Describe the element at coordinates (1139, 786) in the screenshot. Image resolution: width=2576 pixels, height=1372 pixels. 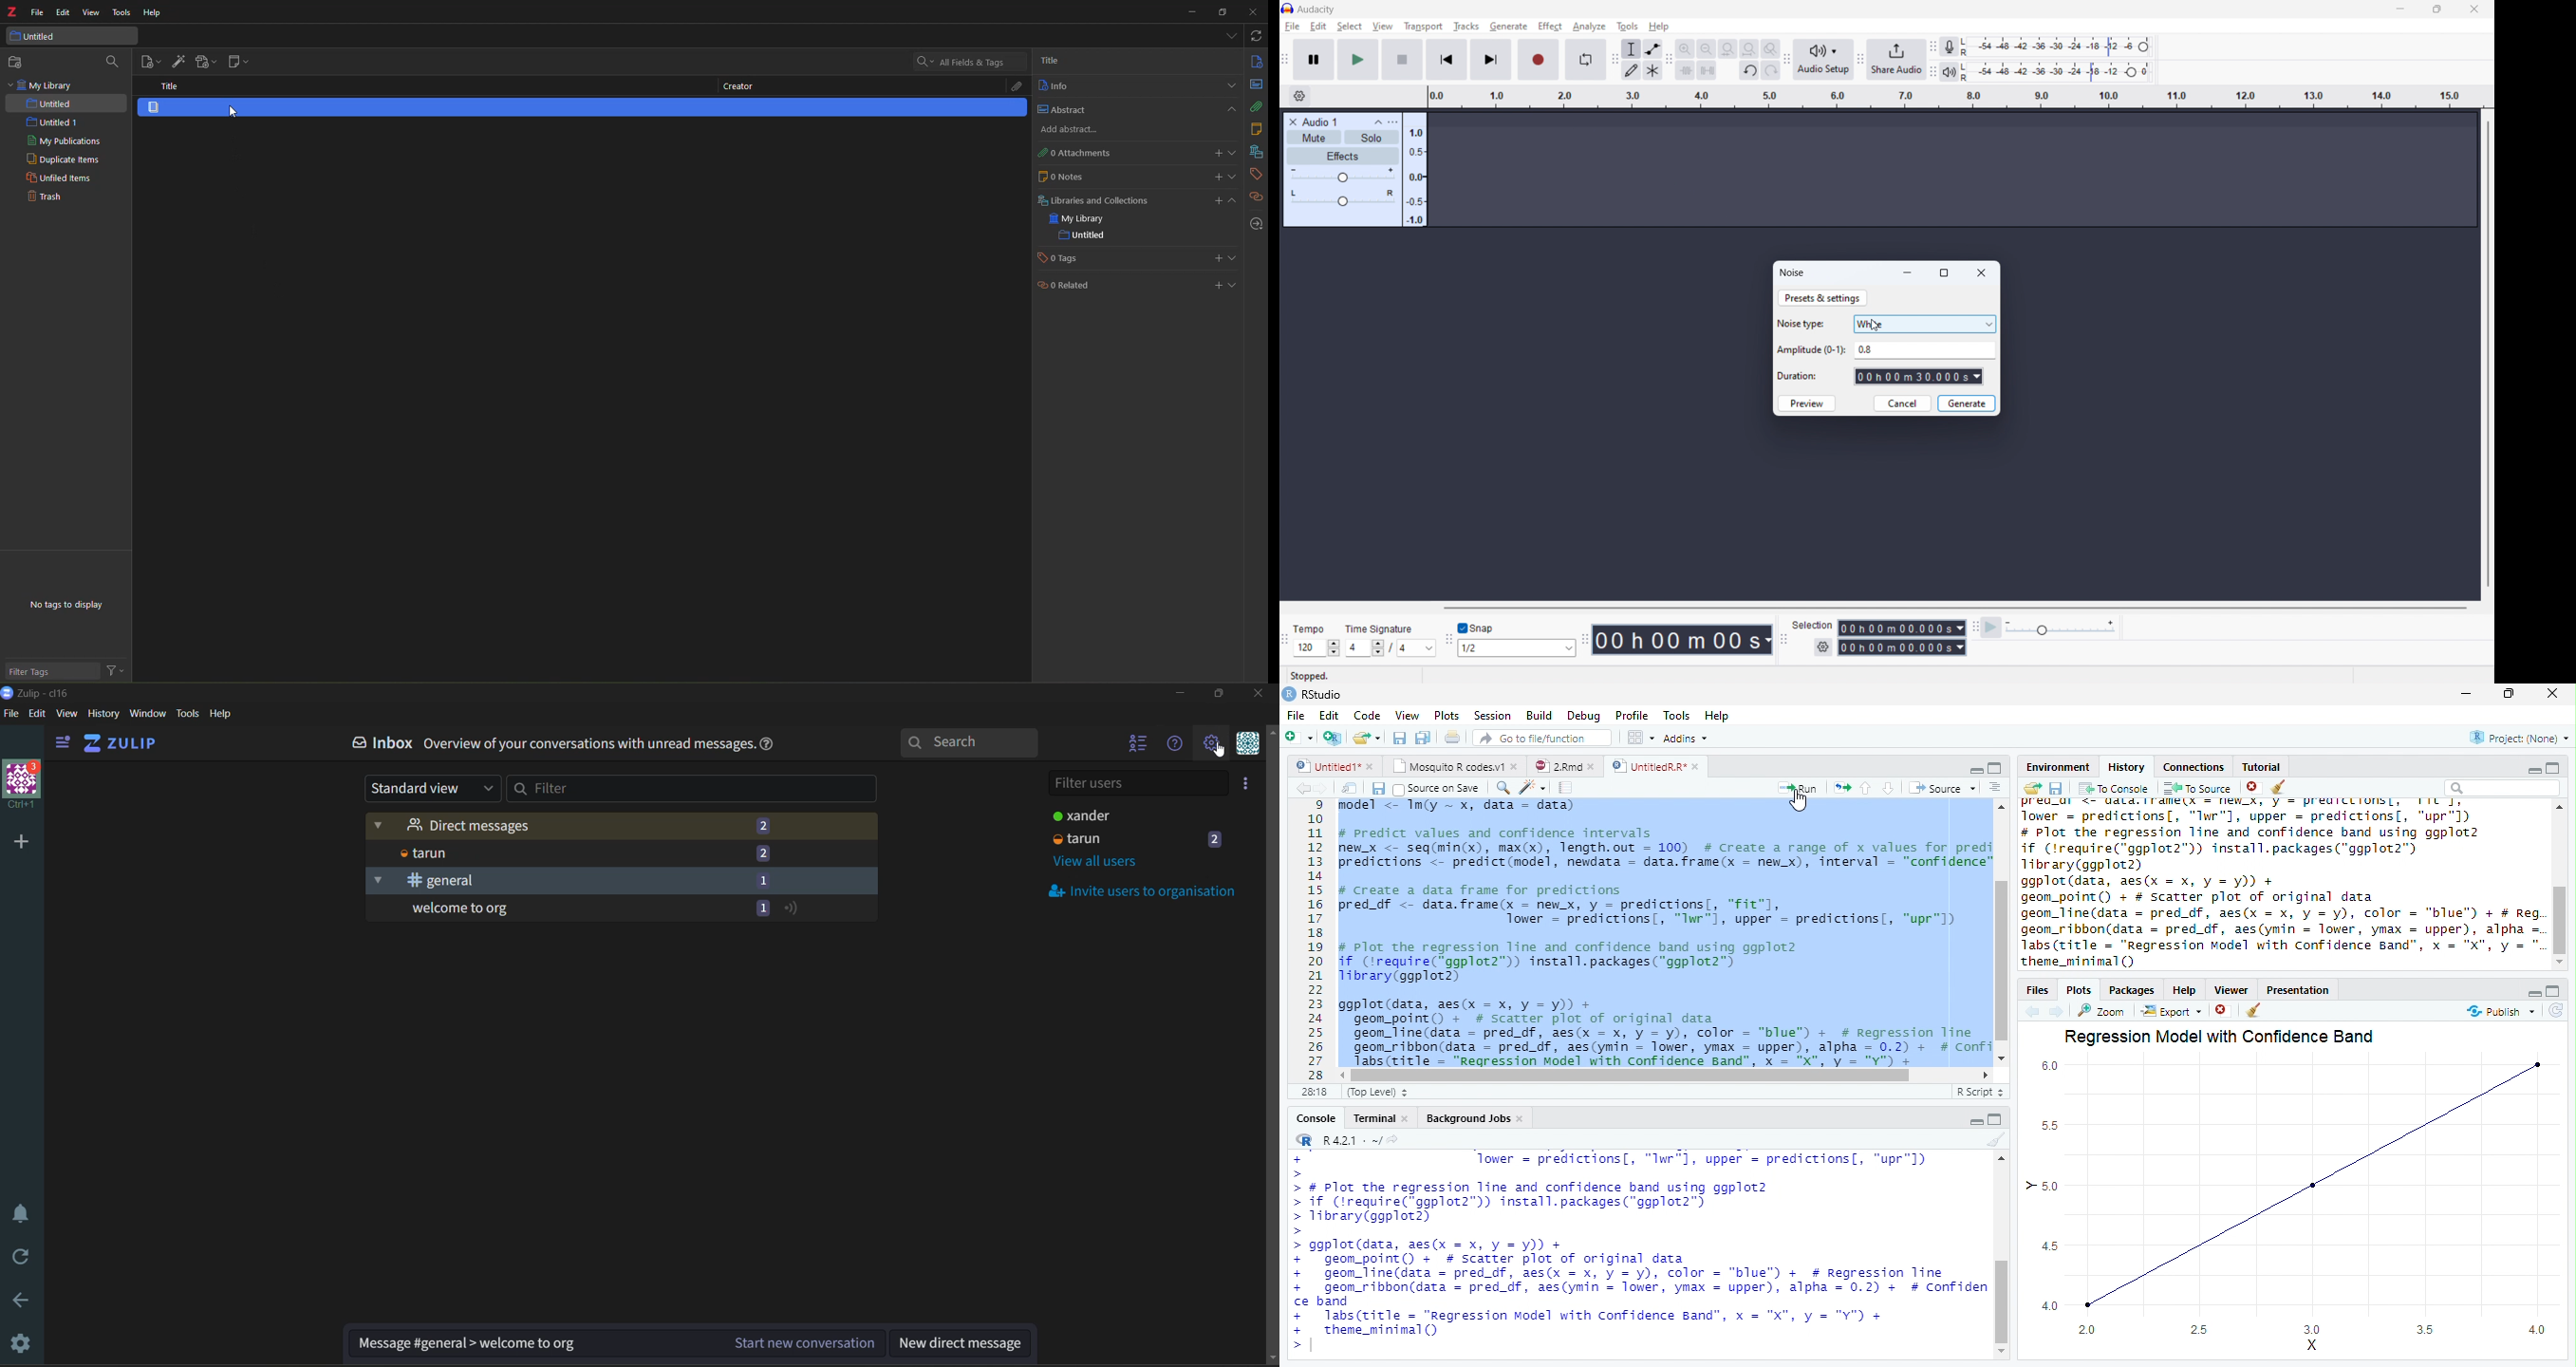
I see `filter users` at that location.